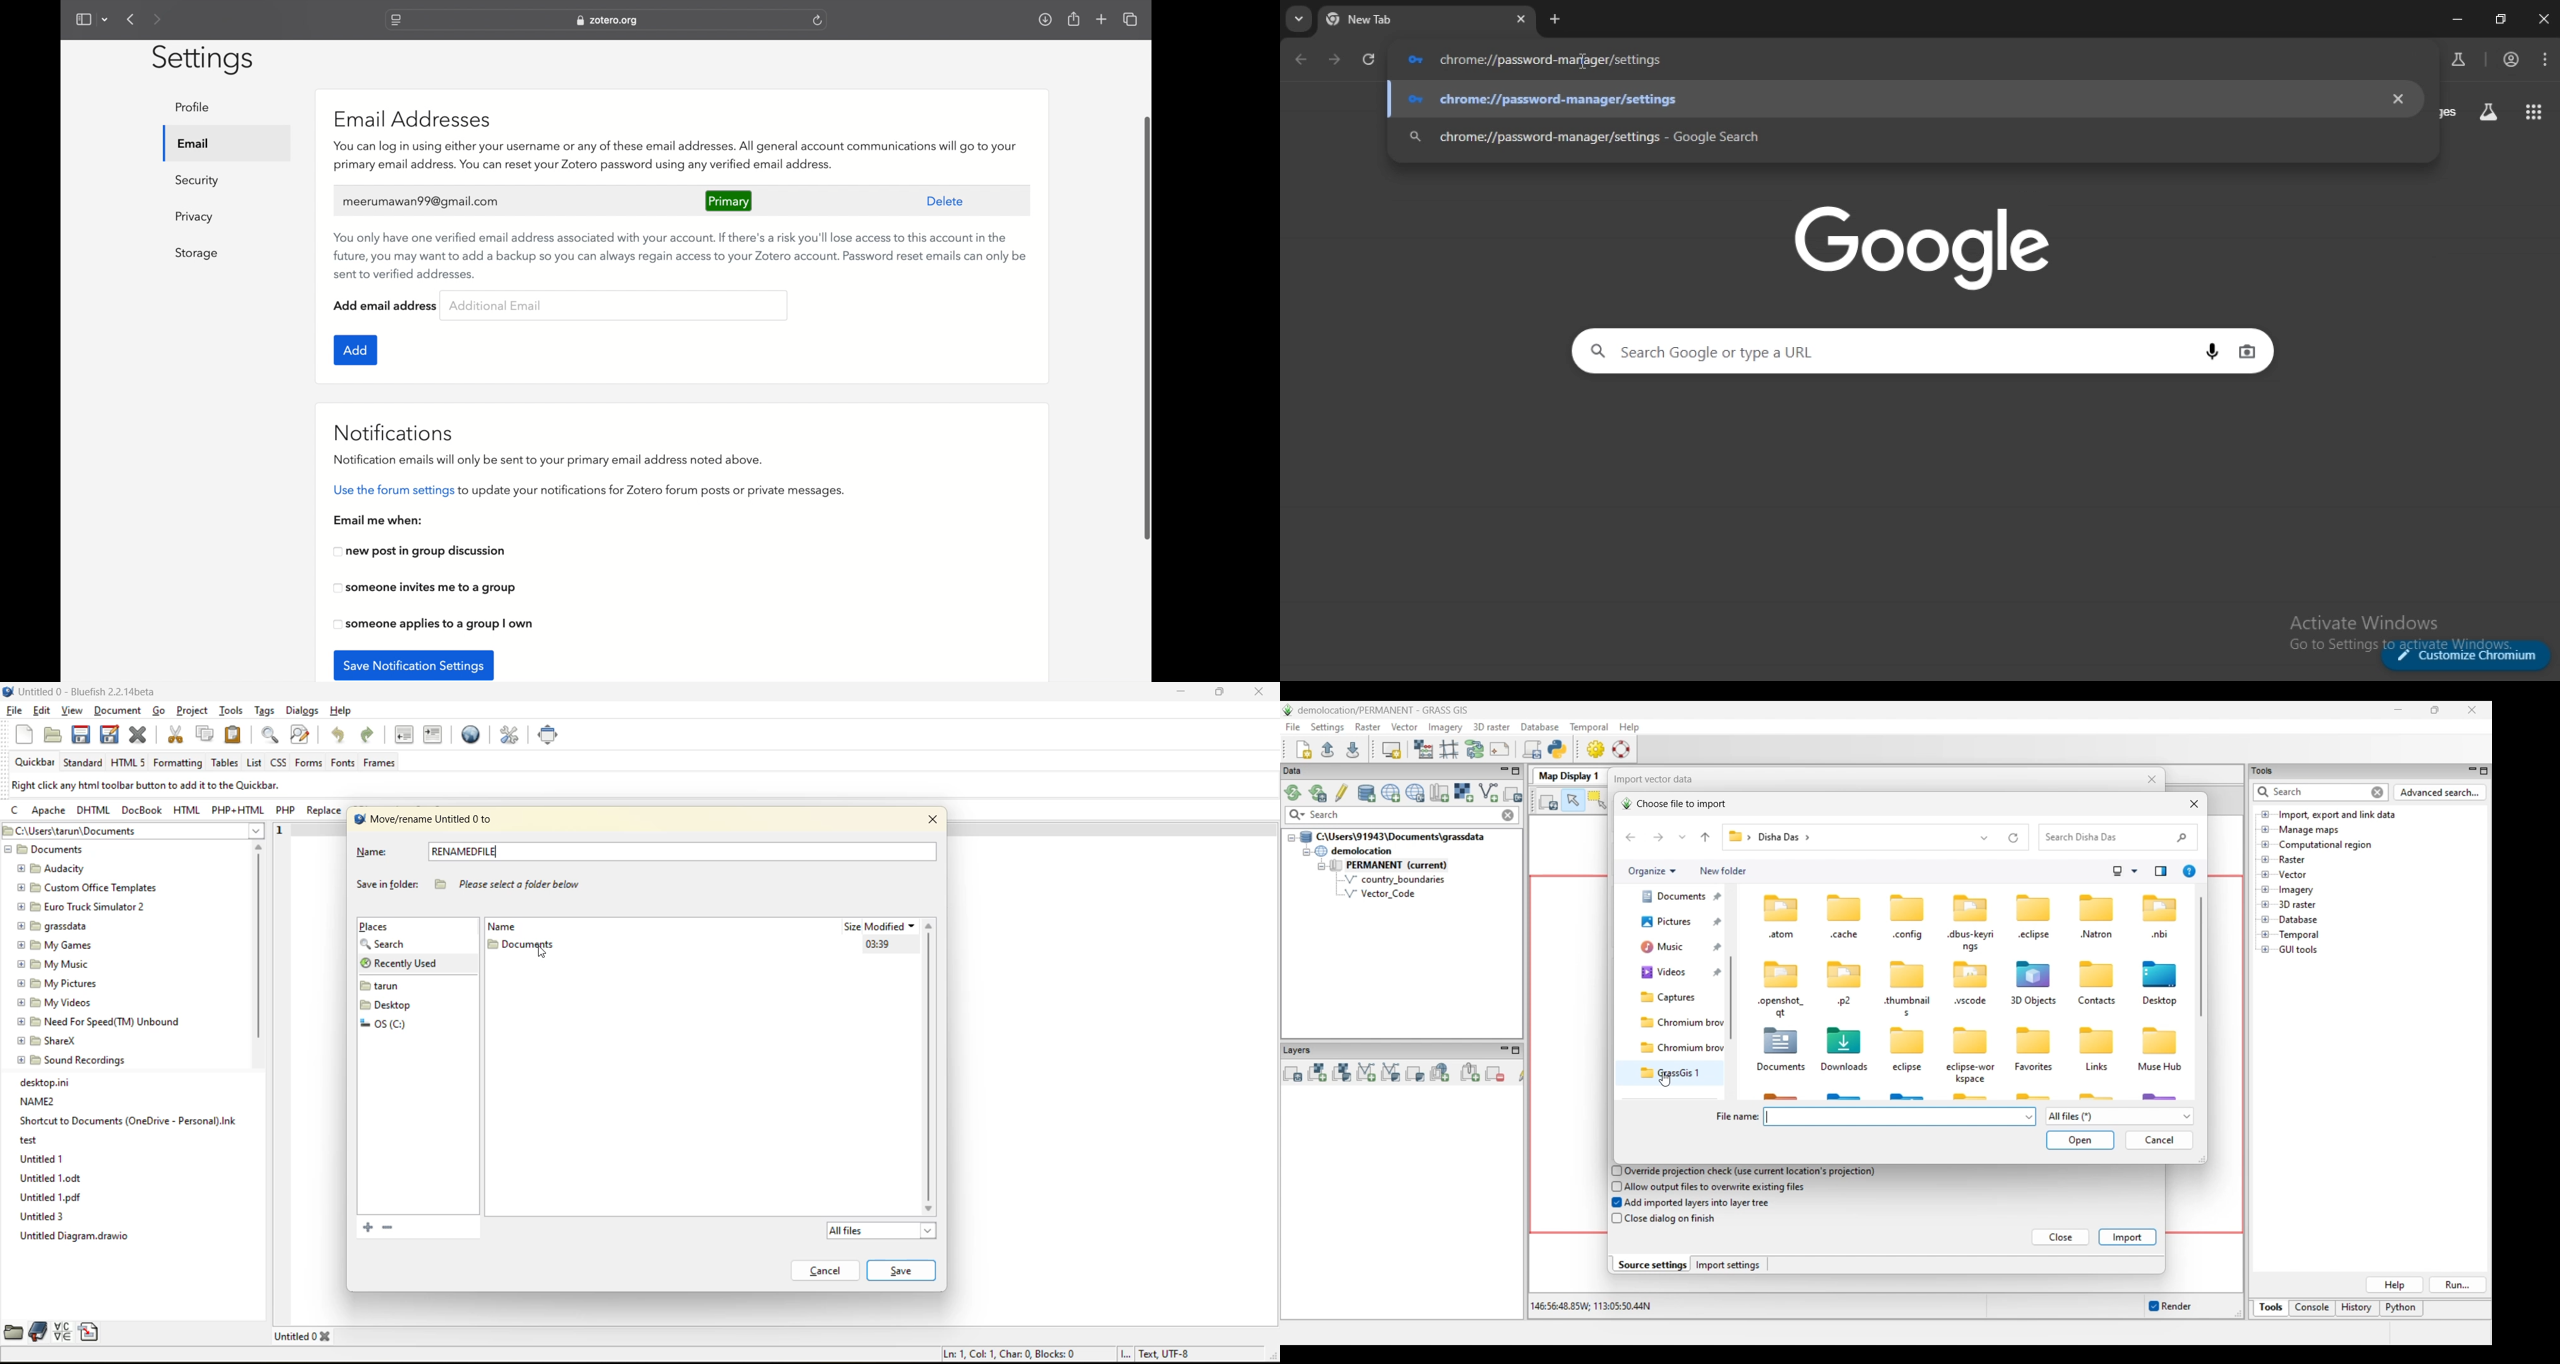 This screenshot has height=1372, width=2576. What do you see at coordinates (1322, 866) in the screenshot?
I see `Collapse permanent files view` at bounding box center [1322, 866].